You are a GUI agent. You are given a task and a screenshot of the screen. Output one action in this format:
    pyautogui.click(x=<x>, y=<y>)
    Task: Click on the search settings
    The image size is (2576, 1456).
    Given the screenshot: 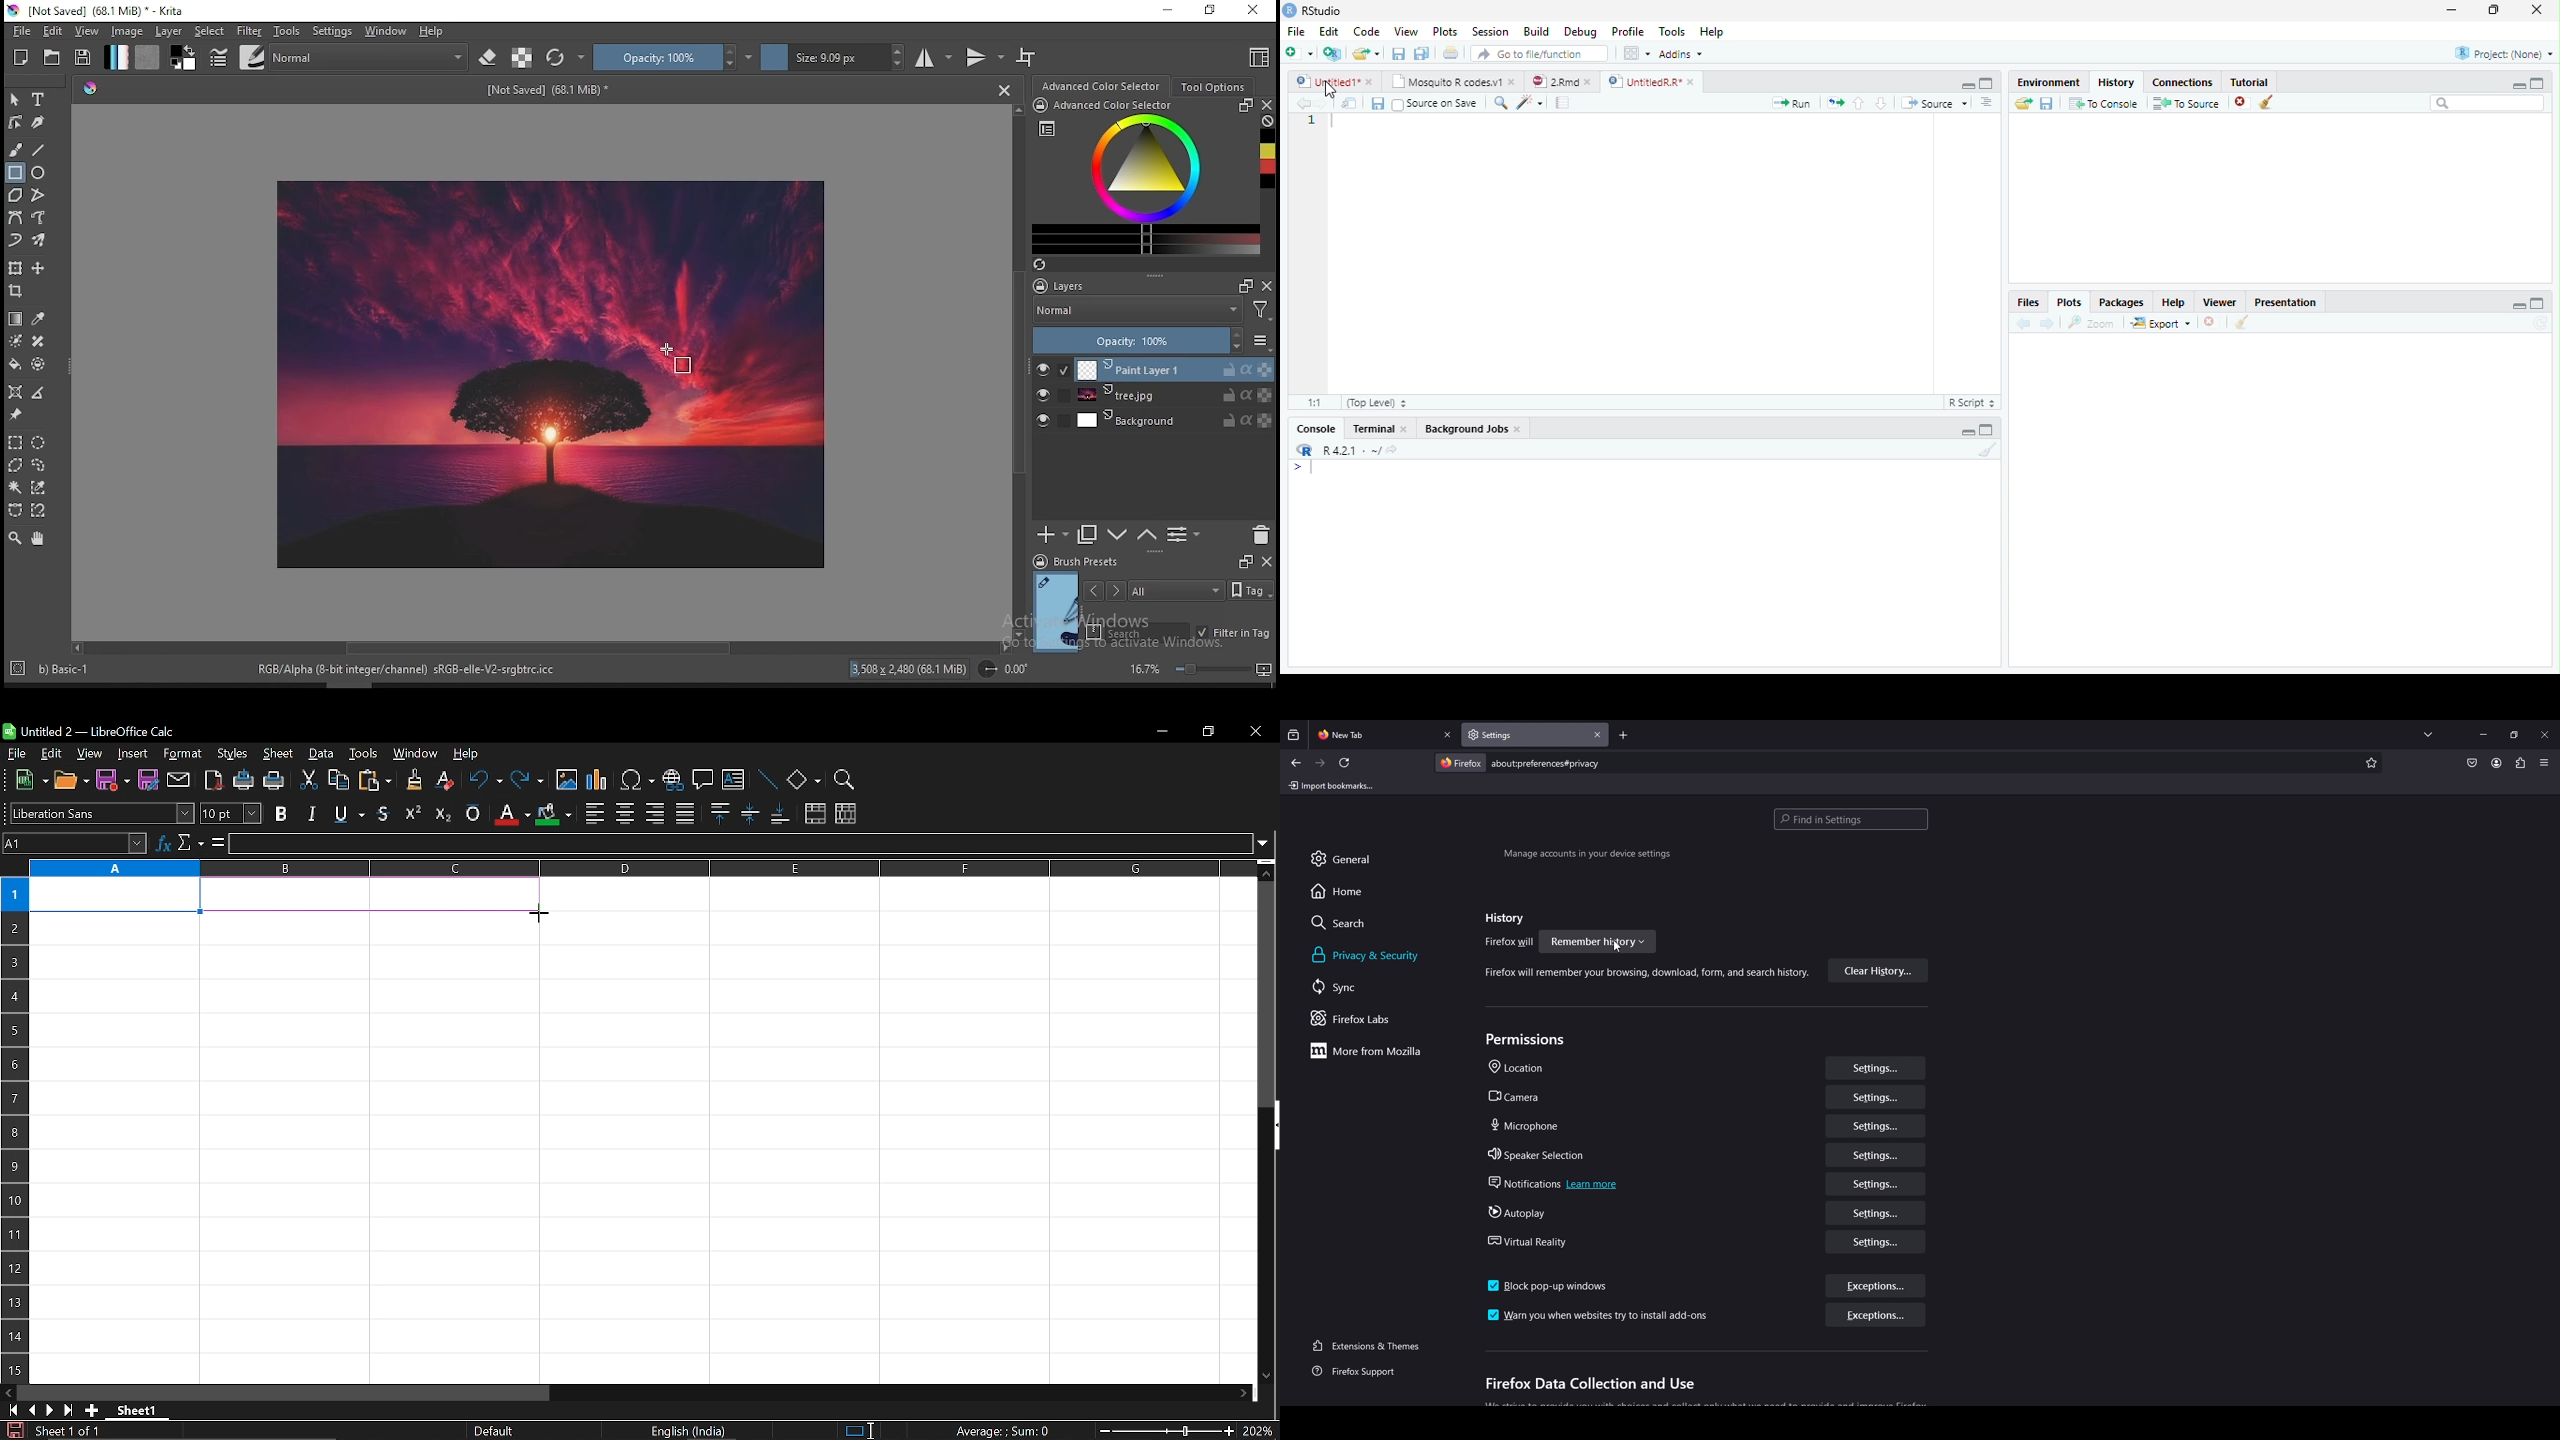 What is the action you would take?
    pyautogui.click(x=1851, y=821)
    